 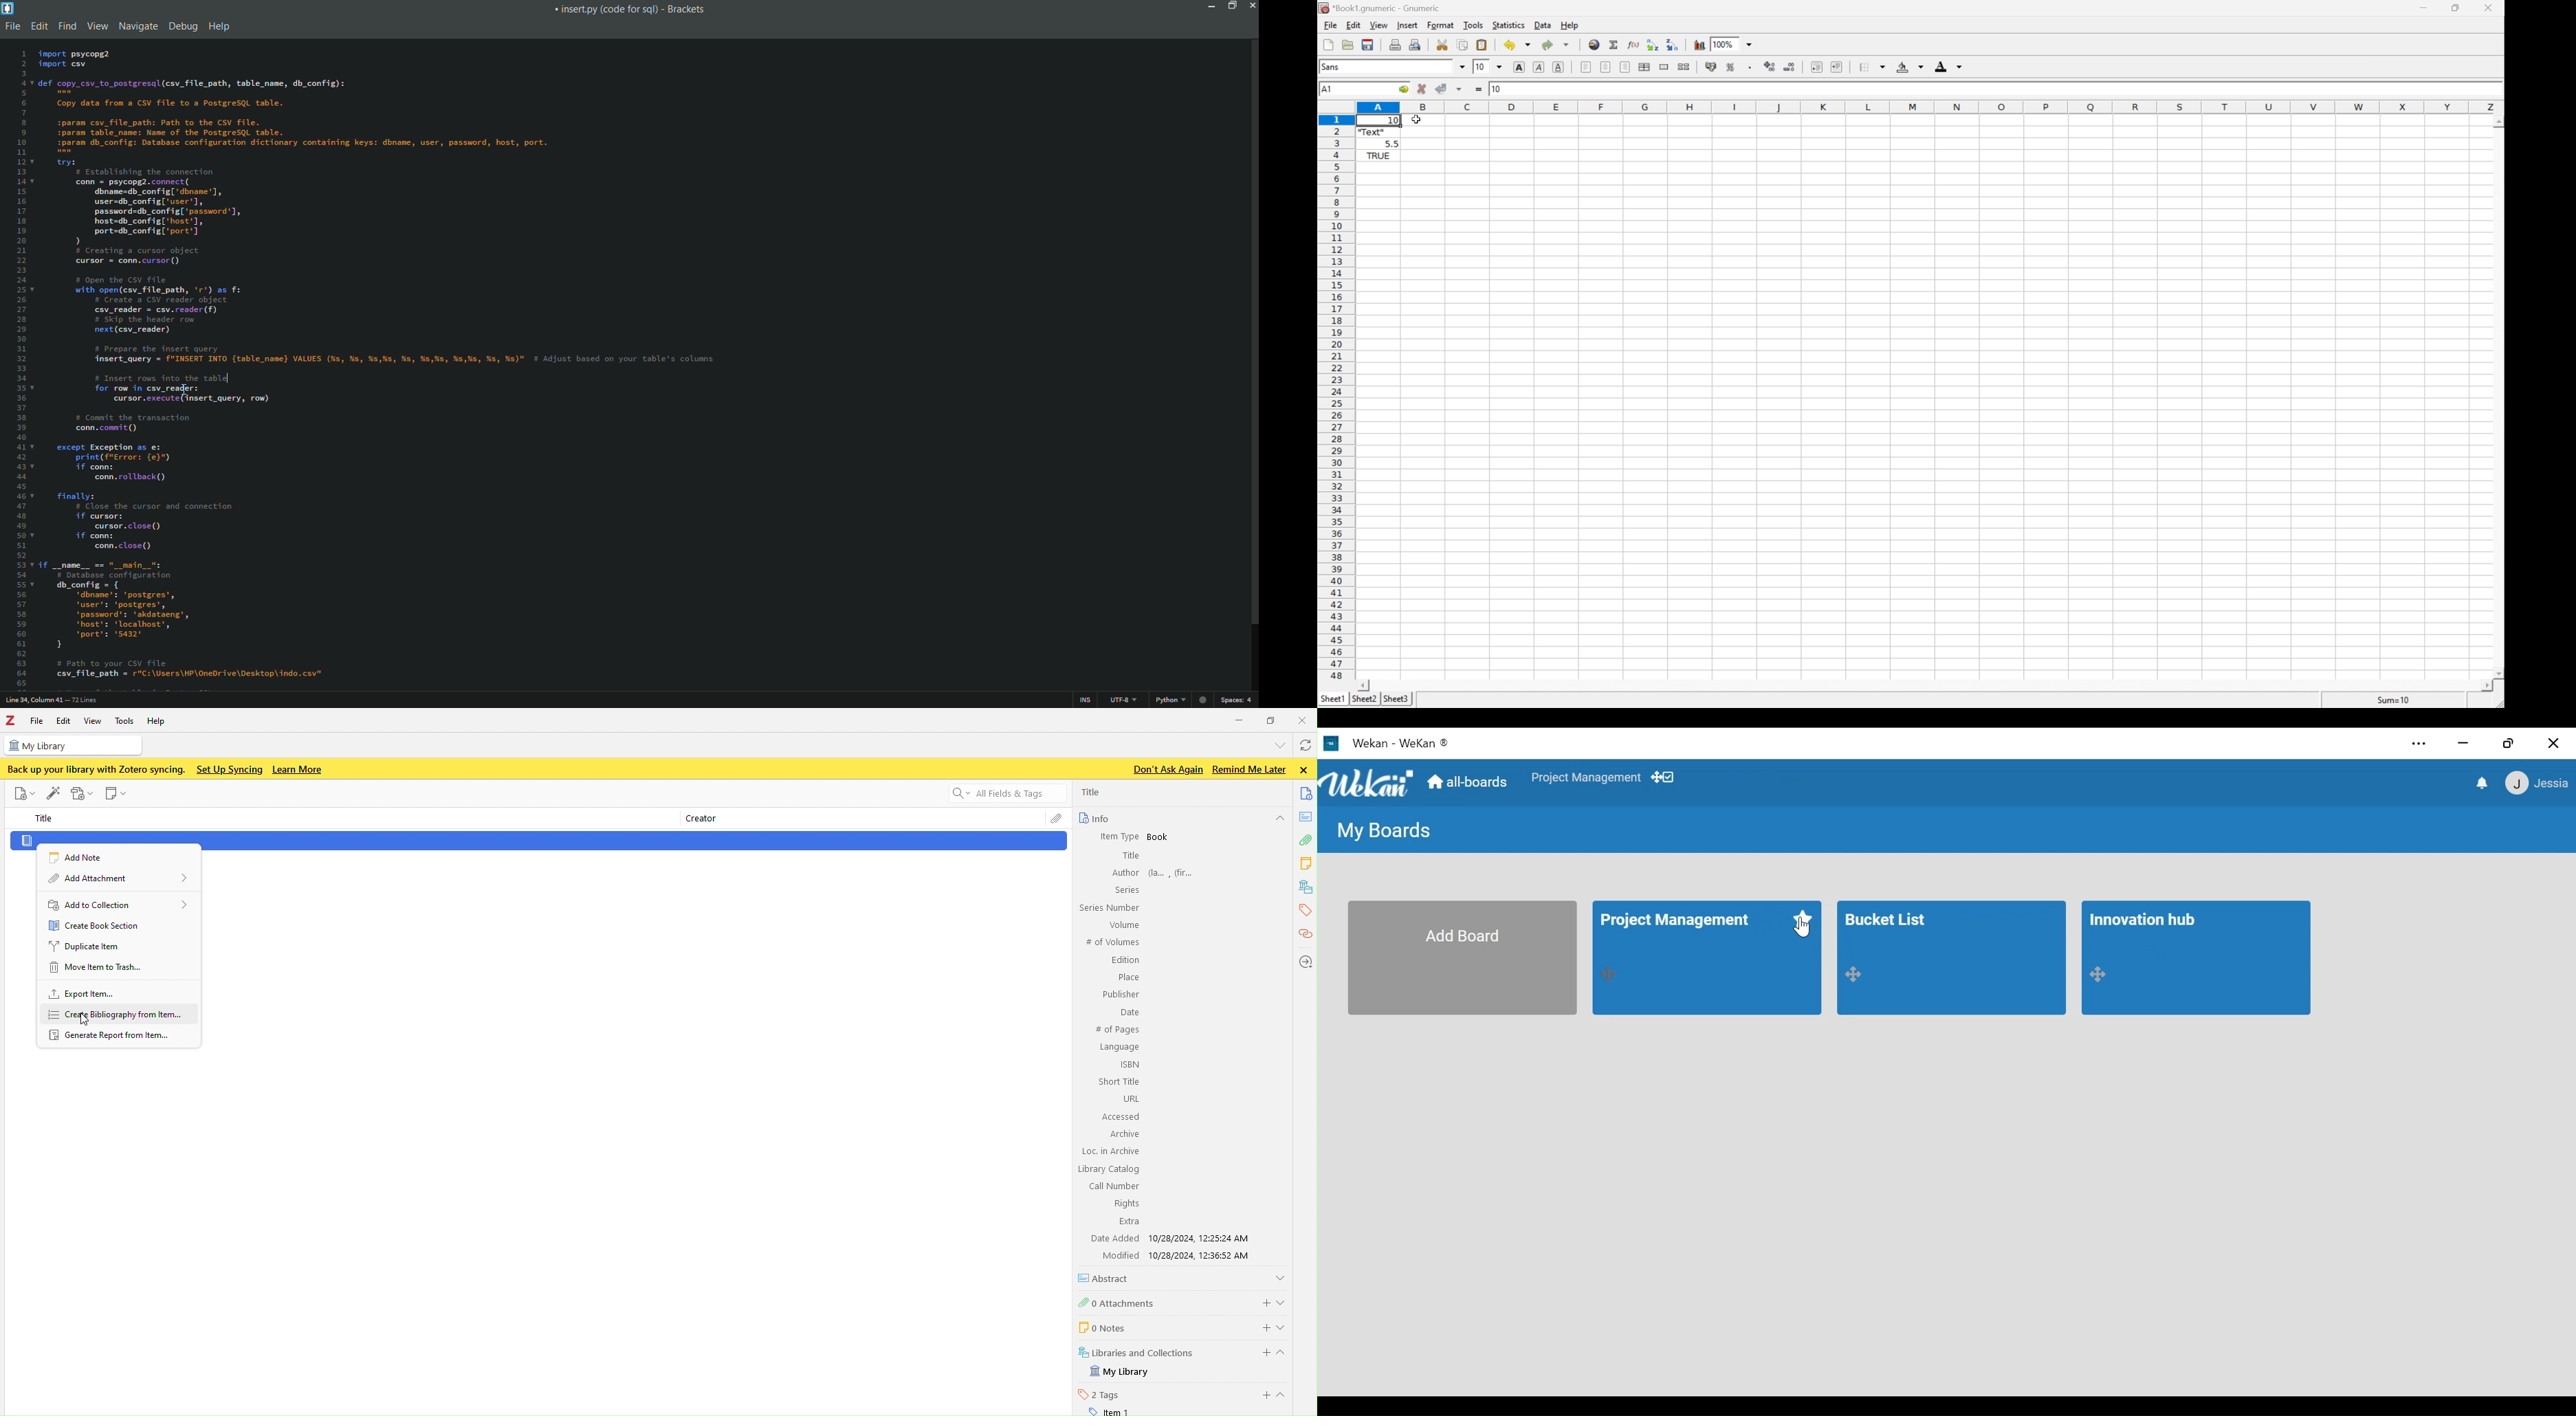 I want to click on export item , so click(x=121, y=993).